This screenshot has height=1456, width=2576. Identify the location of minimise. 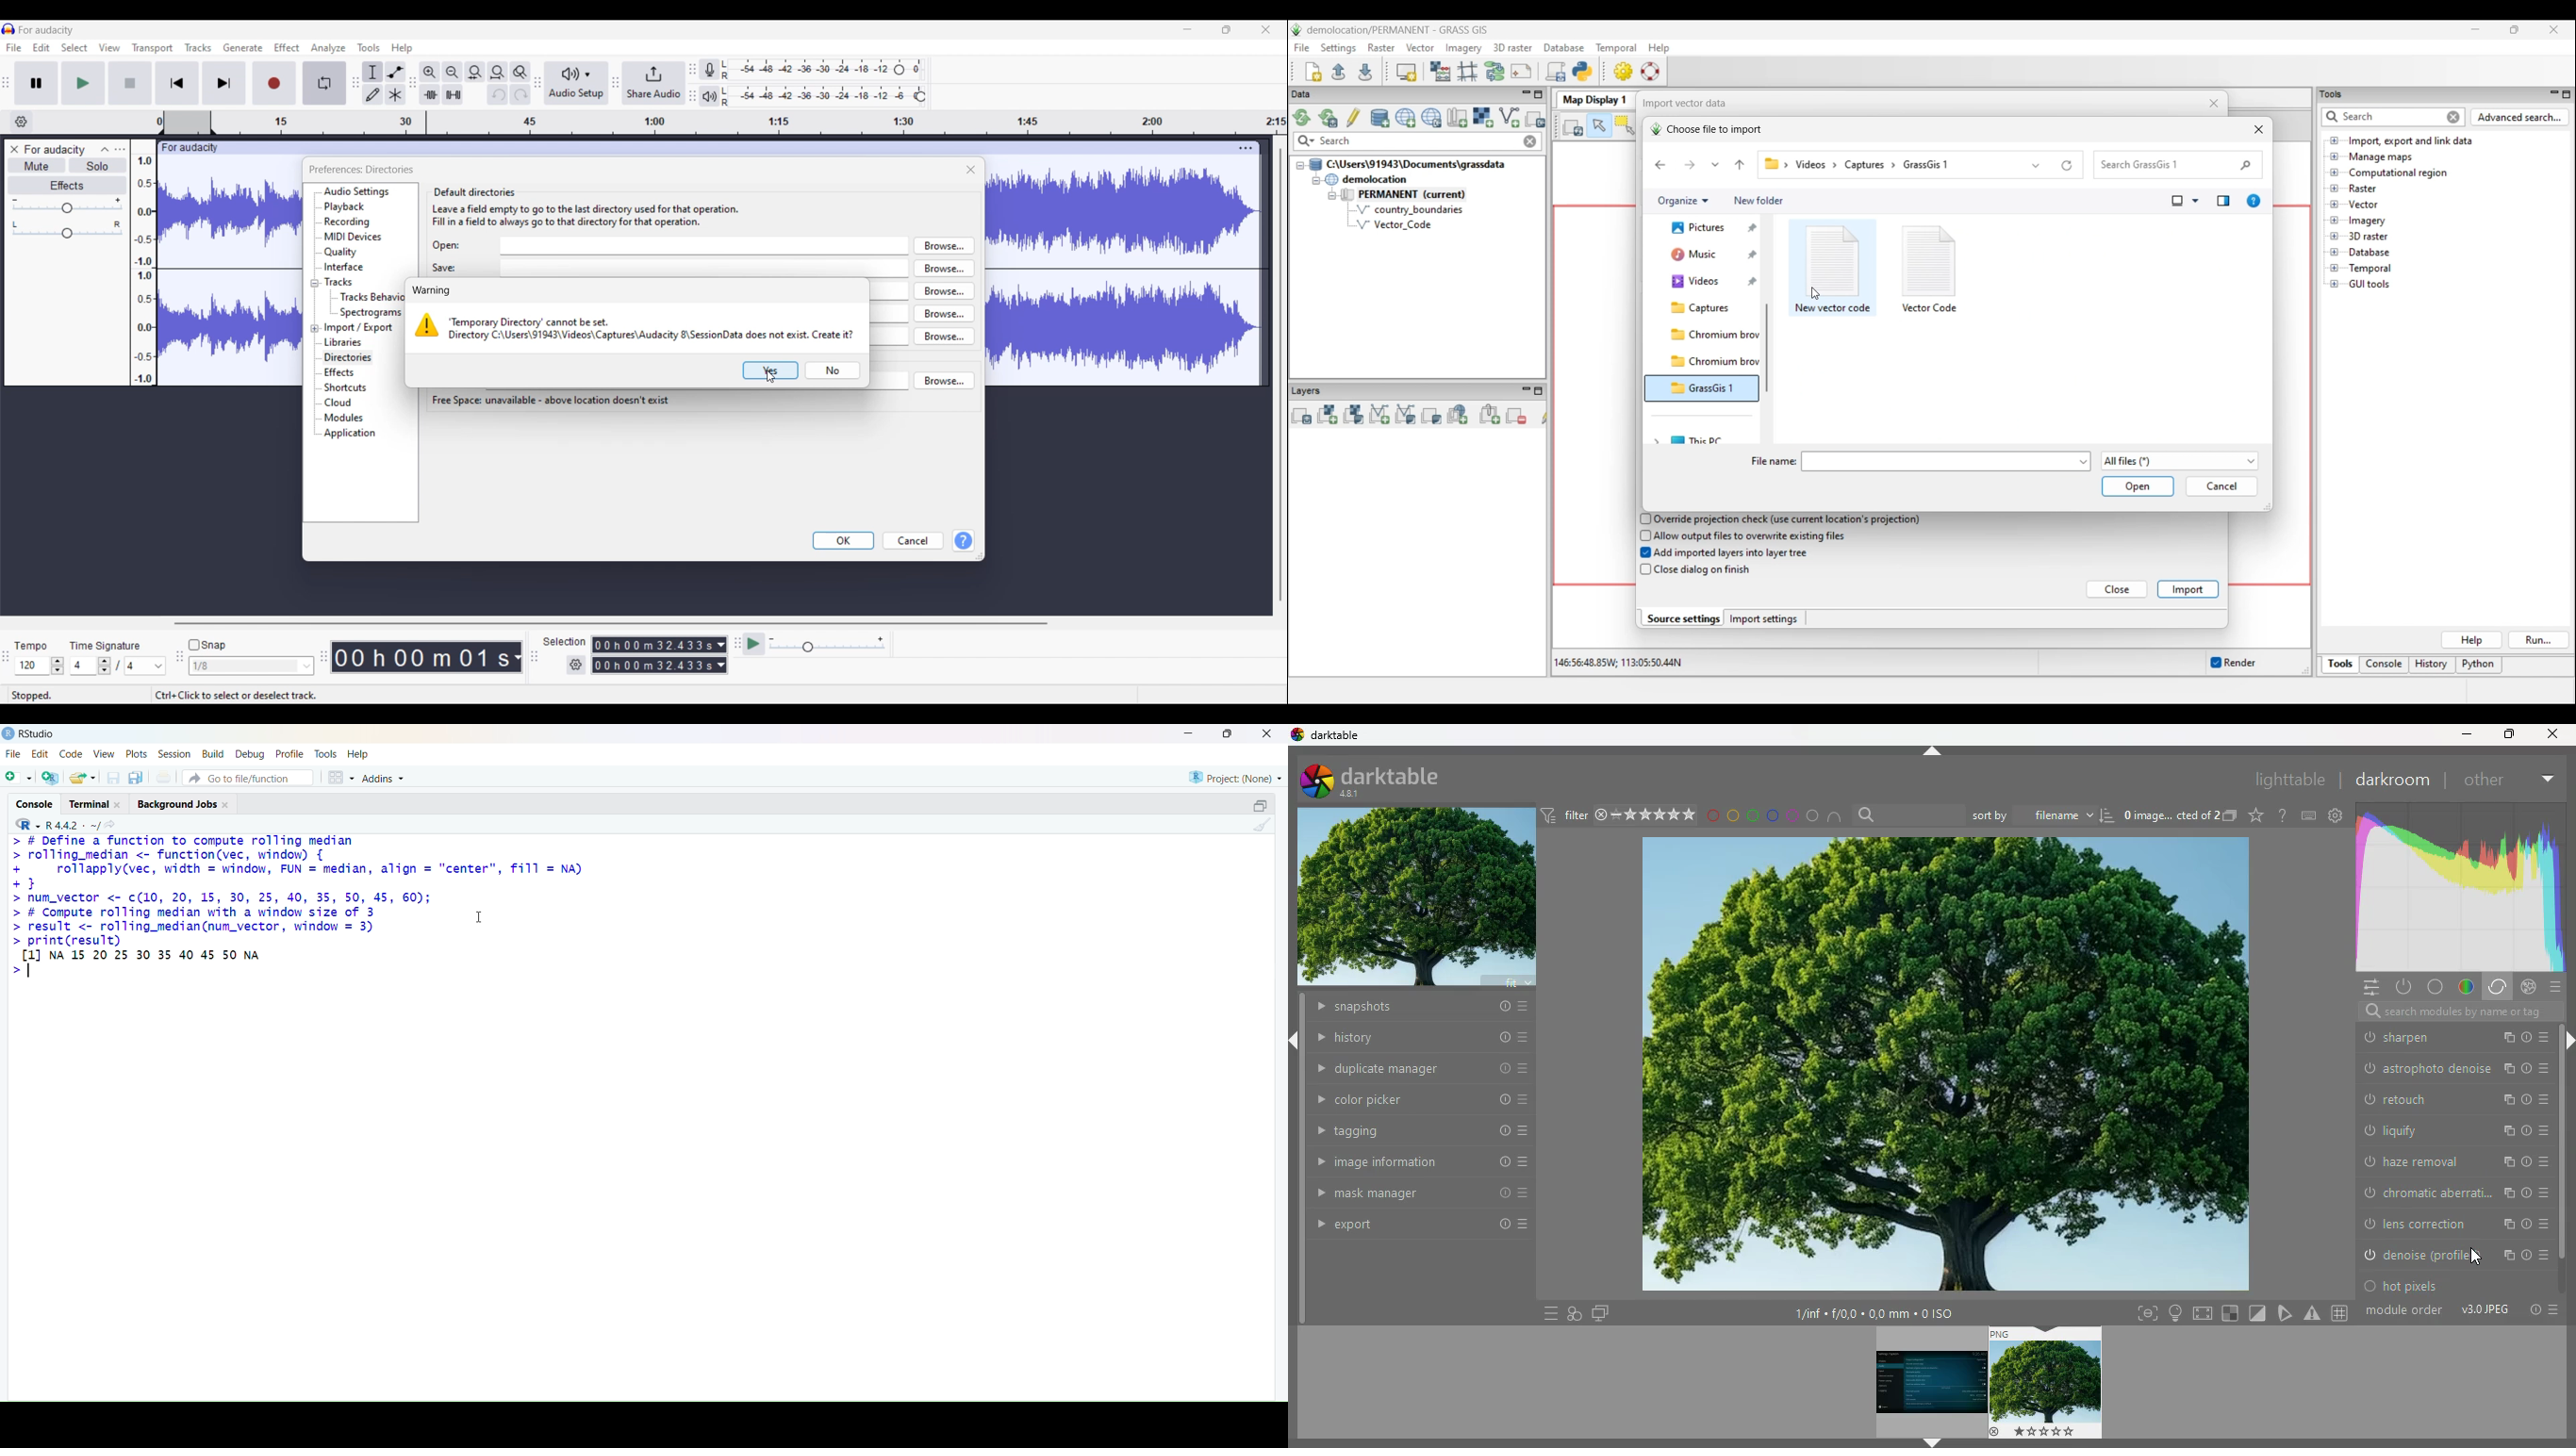
(1189, 732).